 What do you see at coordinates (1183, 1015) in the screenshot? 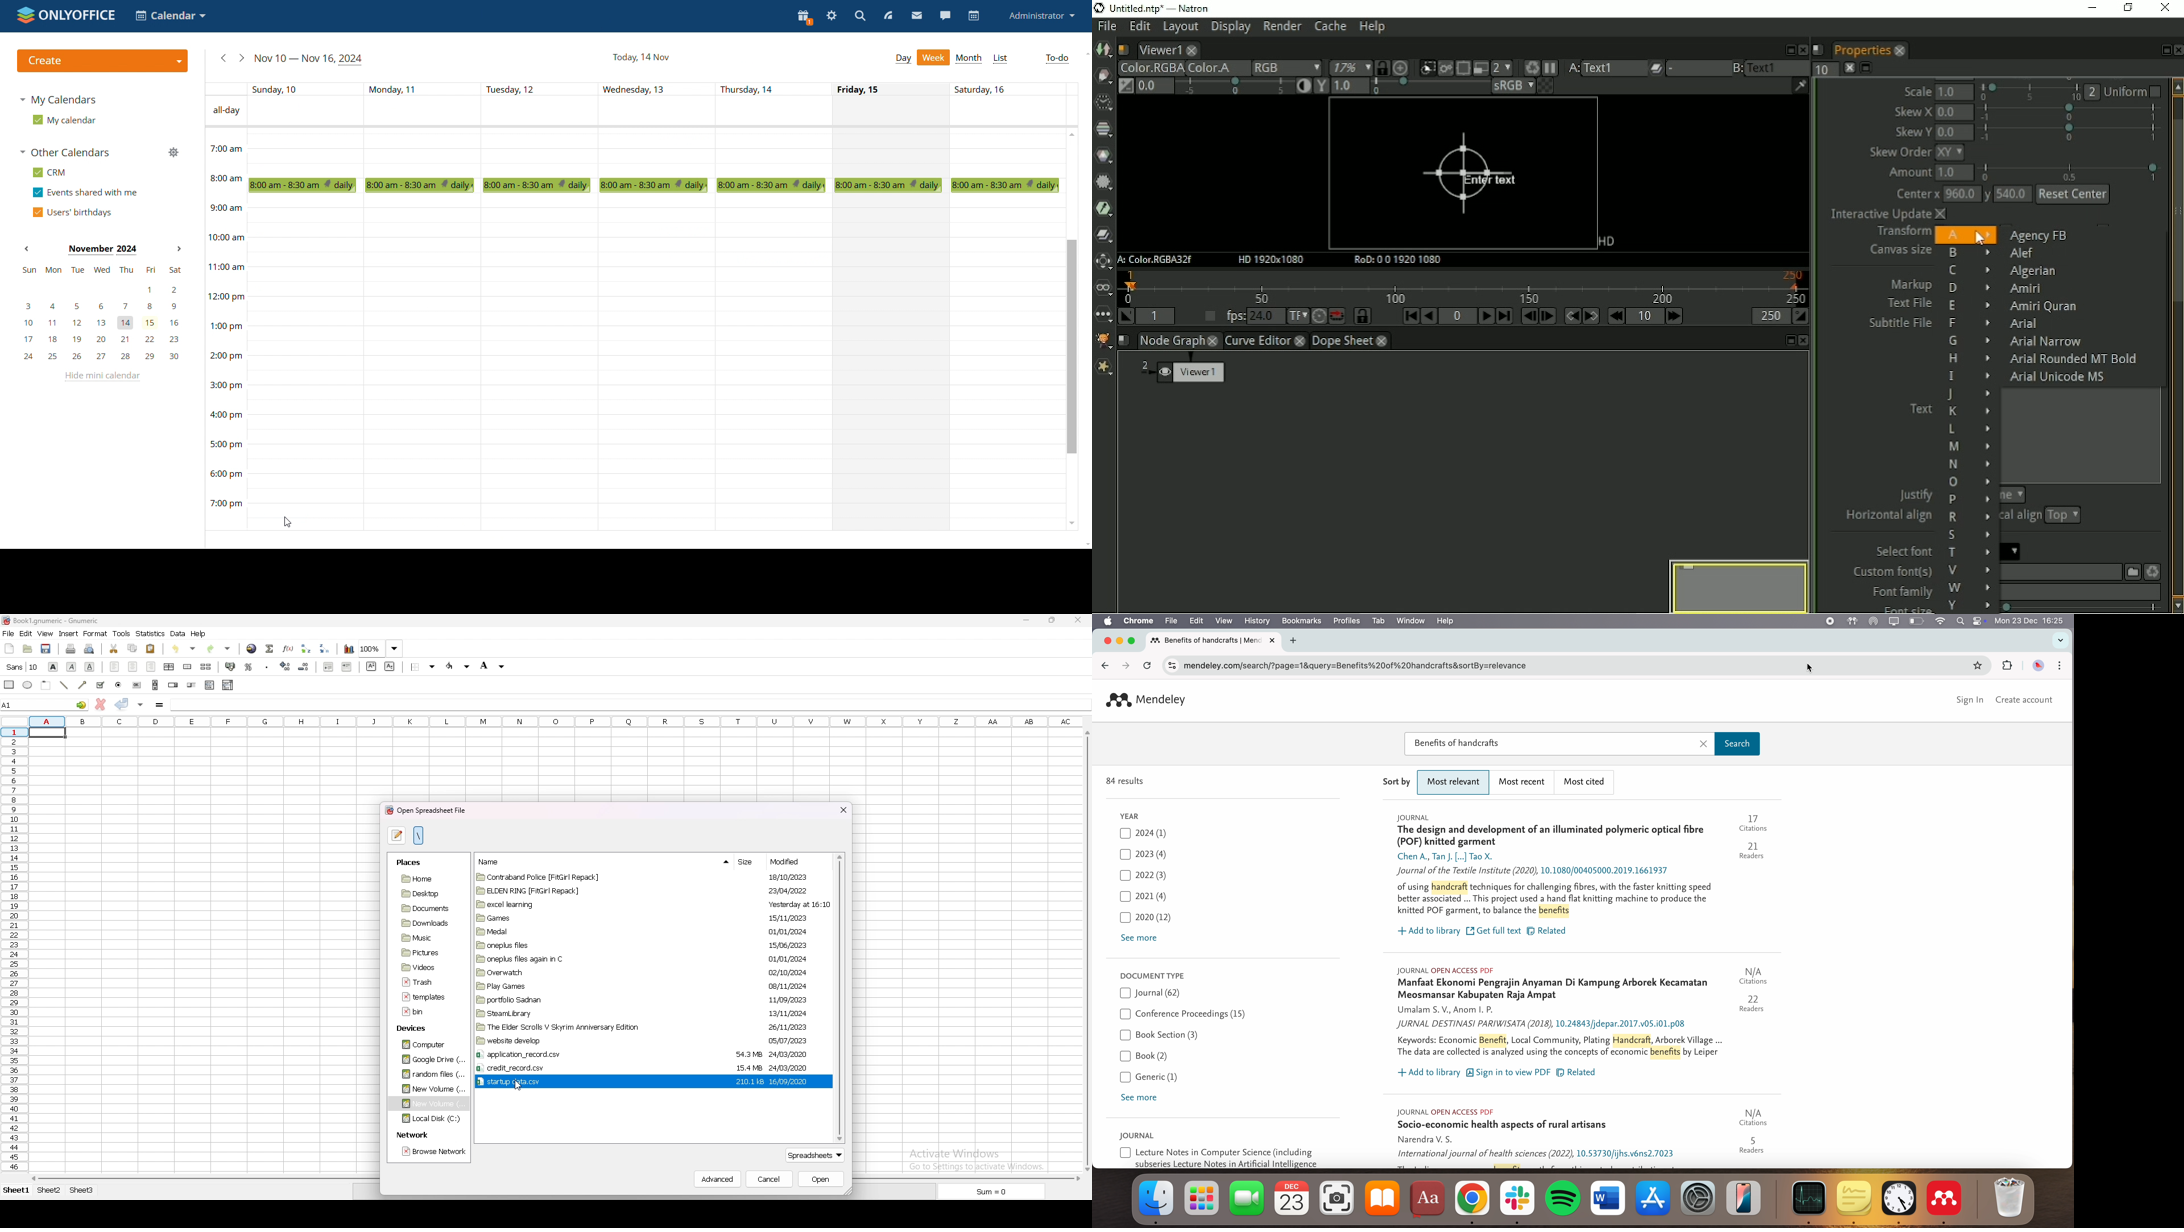
I see `conference proceedings` at bounding box center [1183, 1015].